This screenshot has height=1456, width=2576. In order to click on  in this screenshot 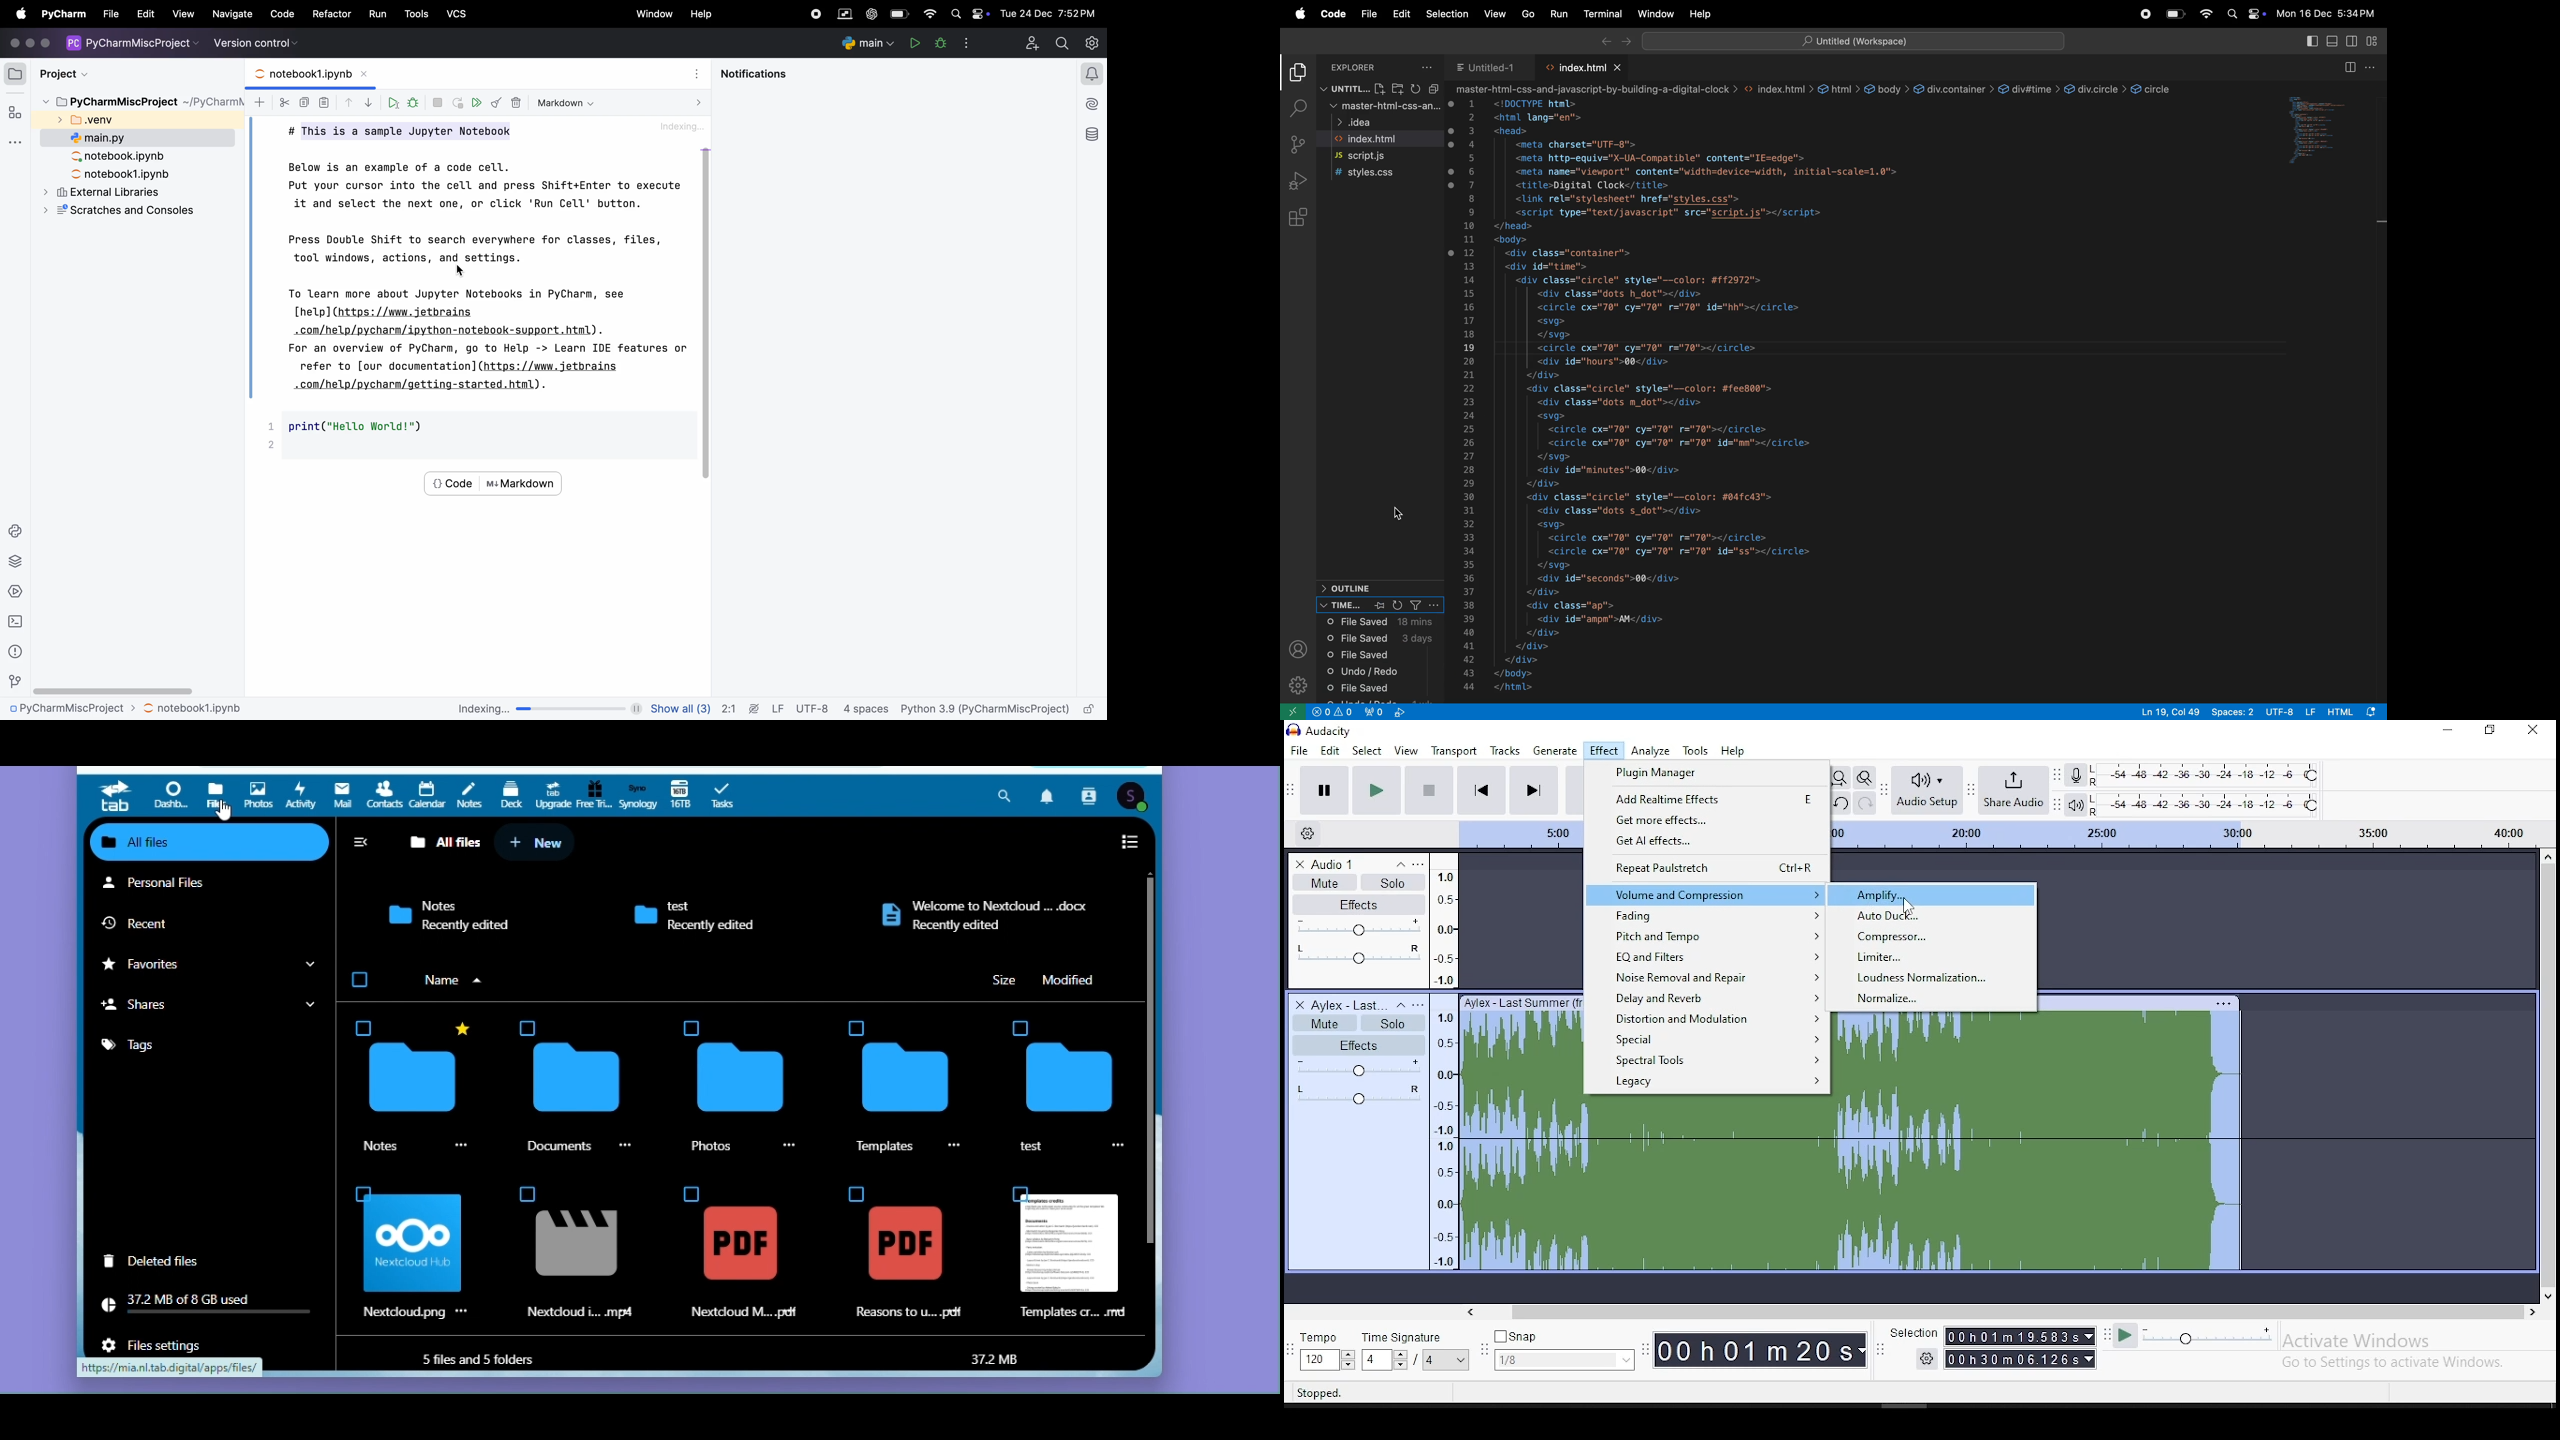, I will do `click(419, 14)`.